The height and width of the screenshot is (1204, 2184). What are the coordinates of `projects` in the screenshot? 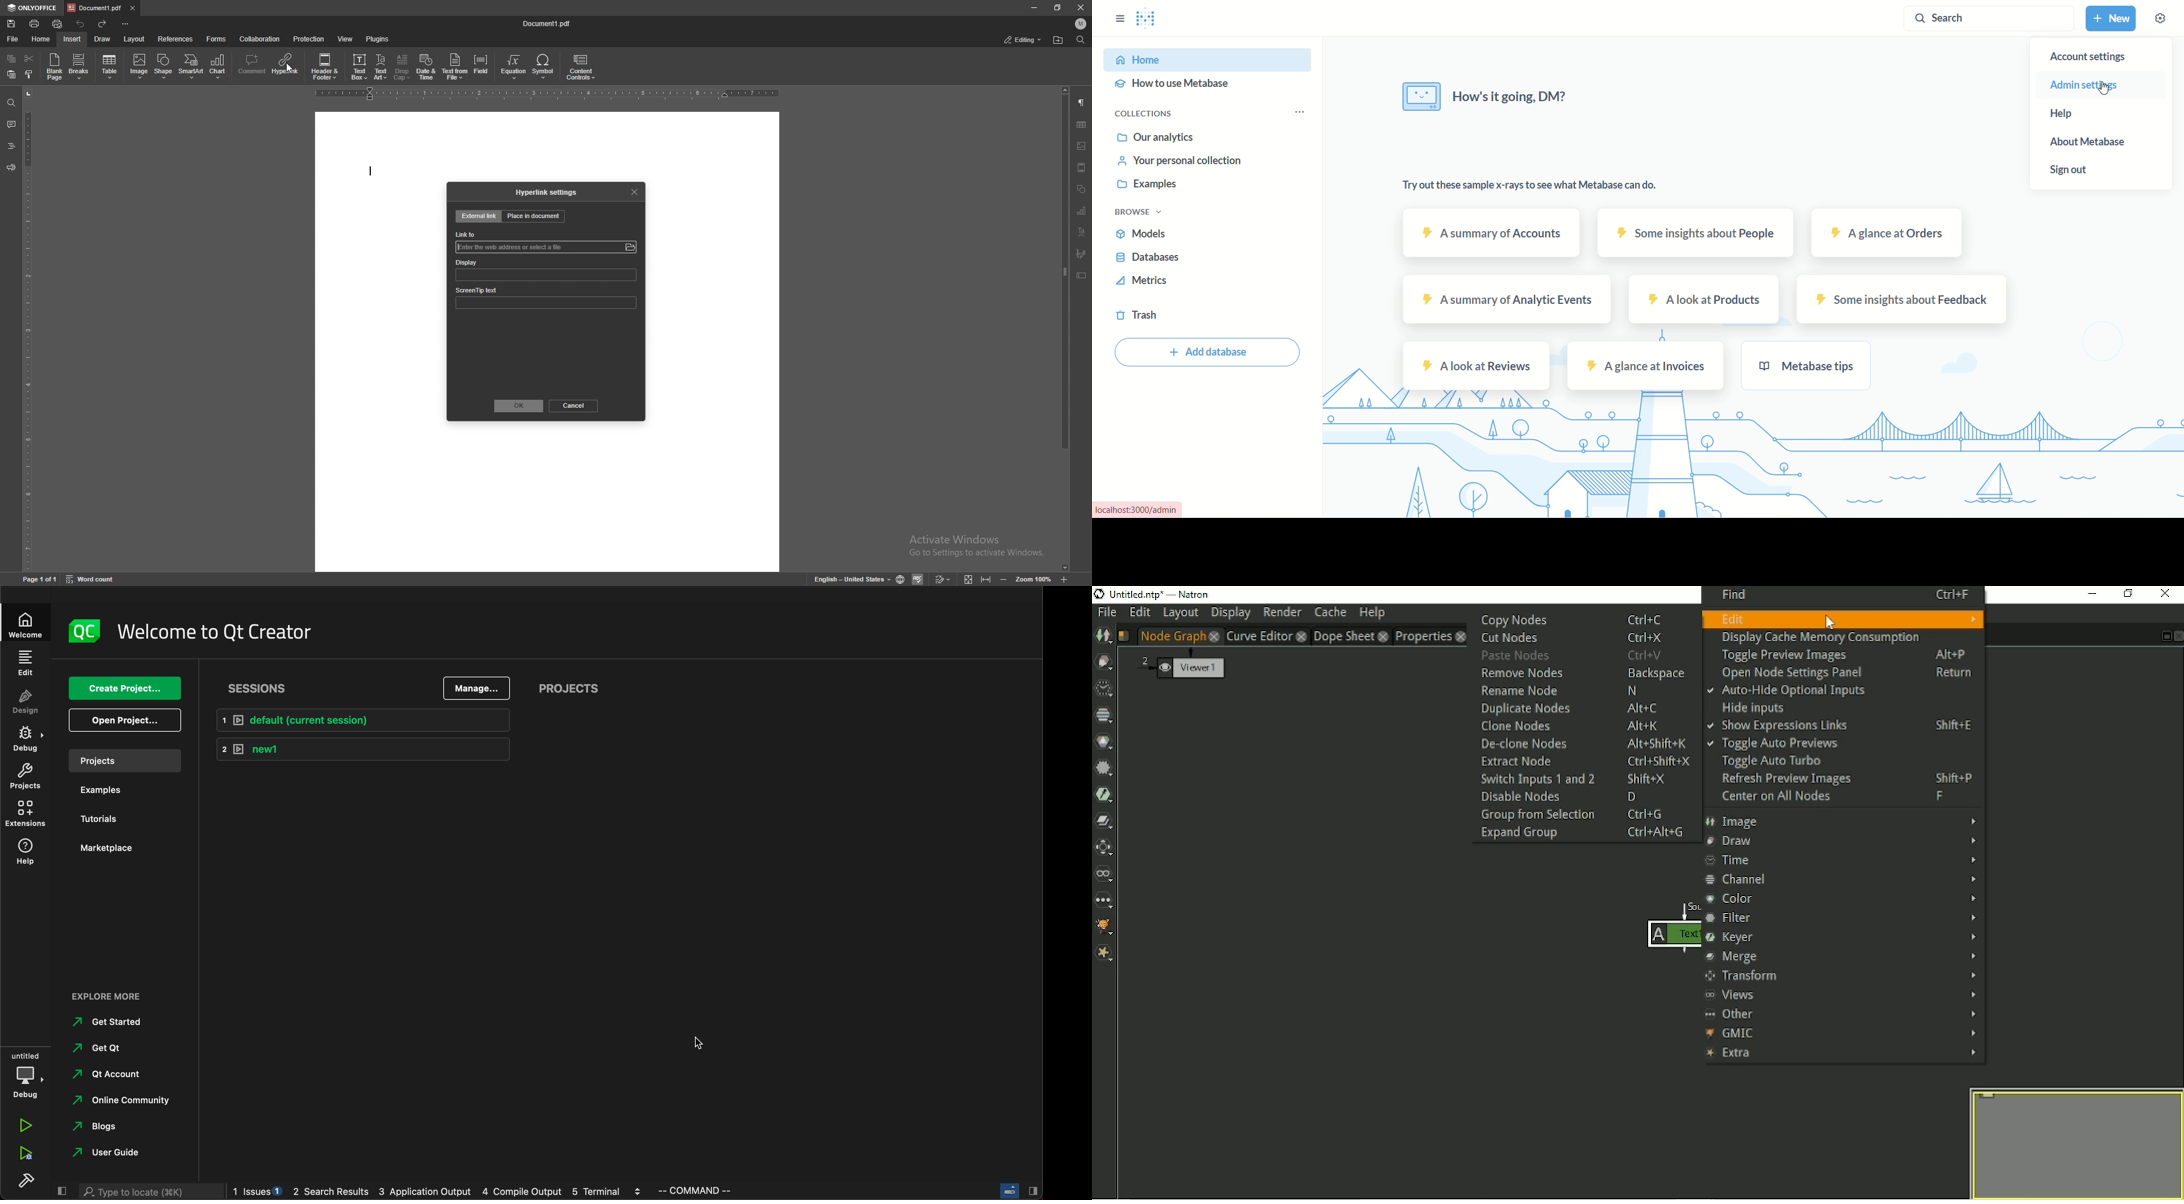 It's located at (25, 777).